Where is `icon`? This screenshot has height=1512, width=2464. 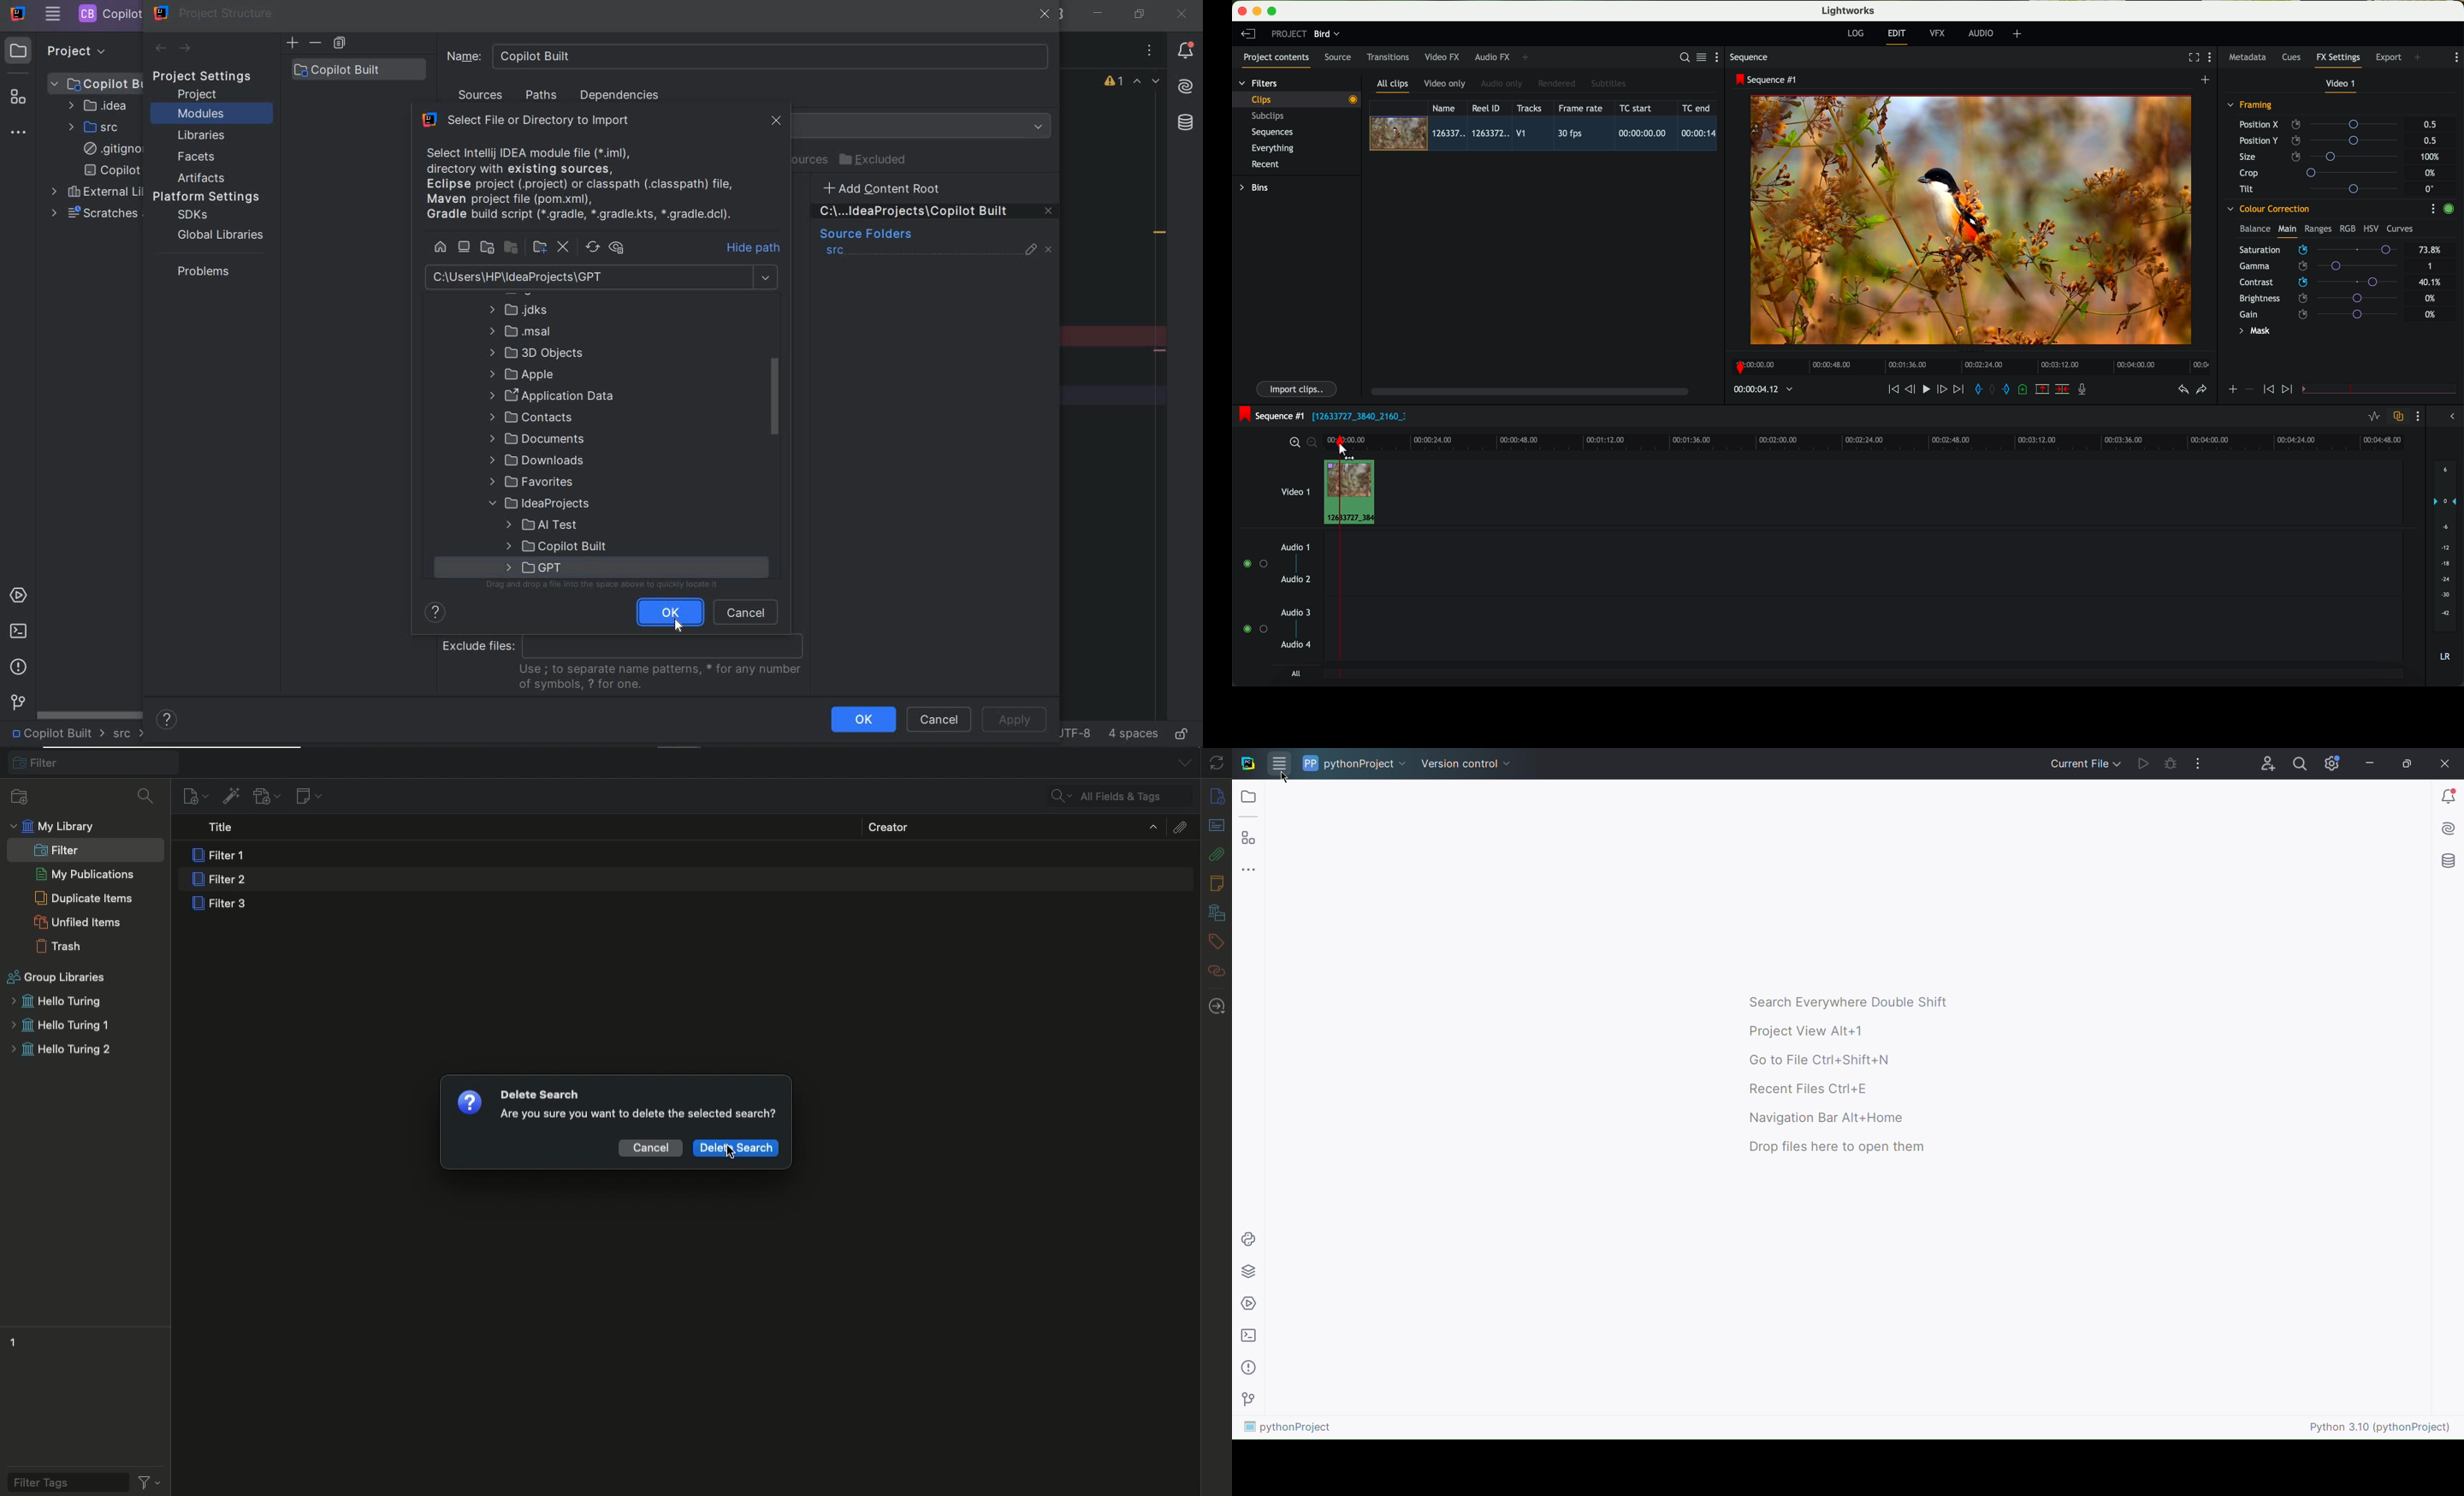
icon is located at coordinates (2248, 390).